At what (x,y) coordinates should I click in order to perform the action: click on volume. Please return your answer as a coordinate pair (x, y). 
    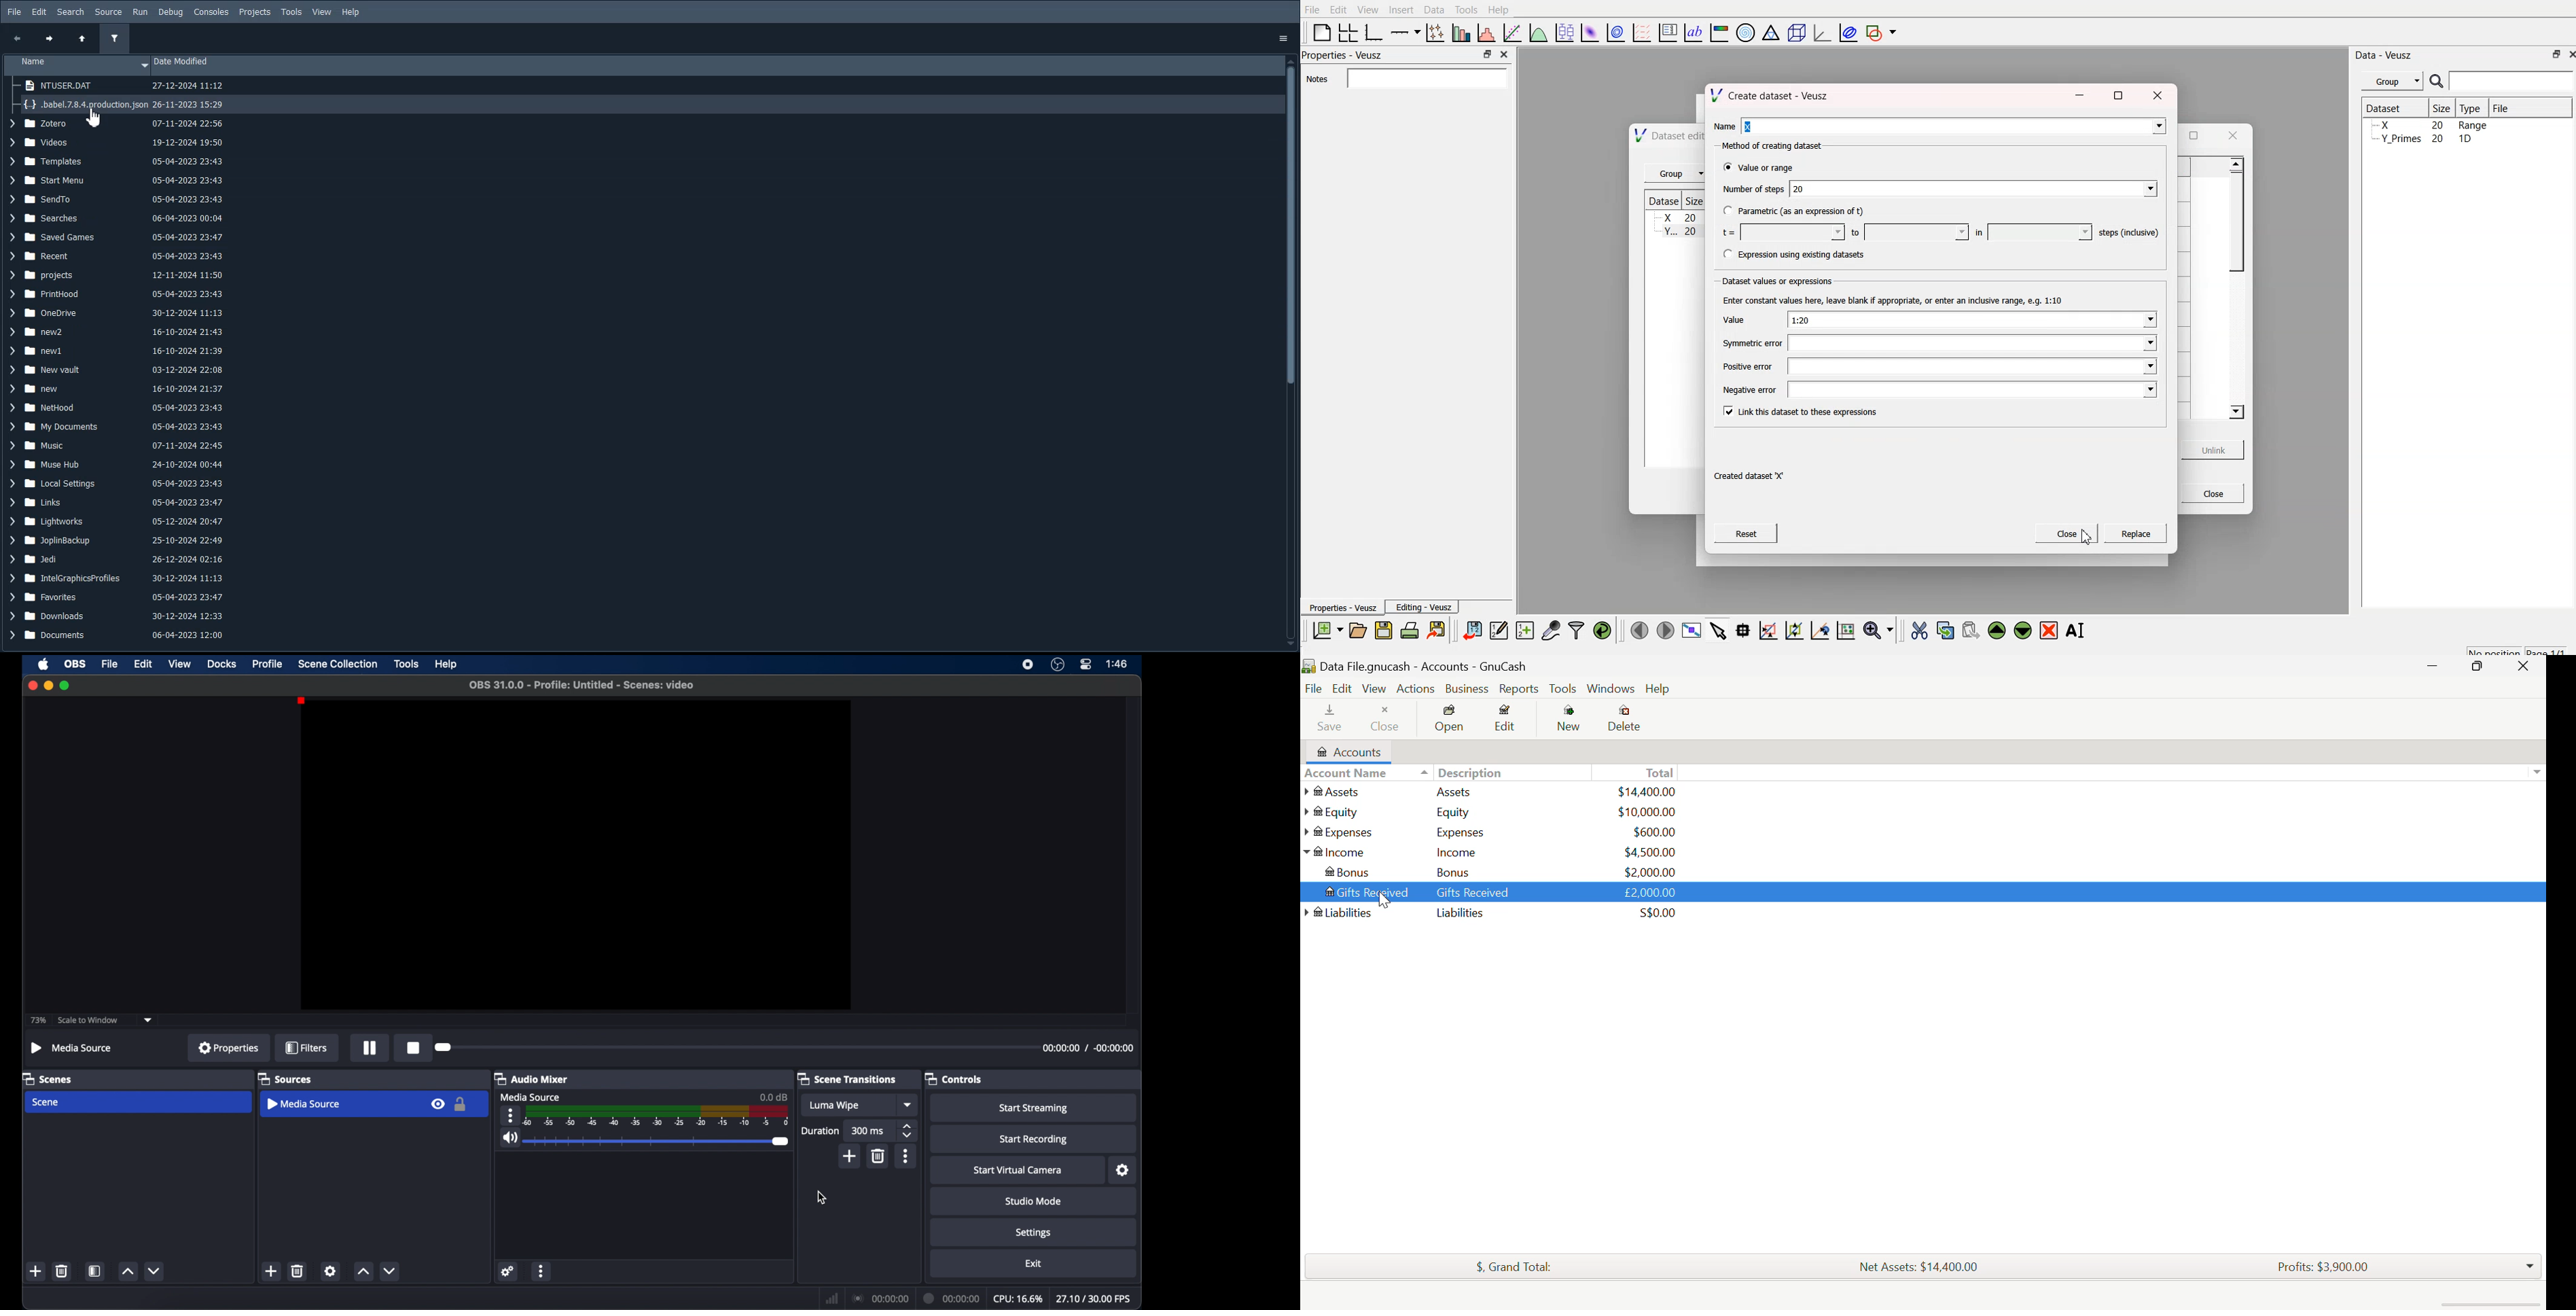
    Looking at the image, I should click on (510, 1138).